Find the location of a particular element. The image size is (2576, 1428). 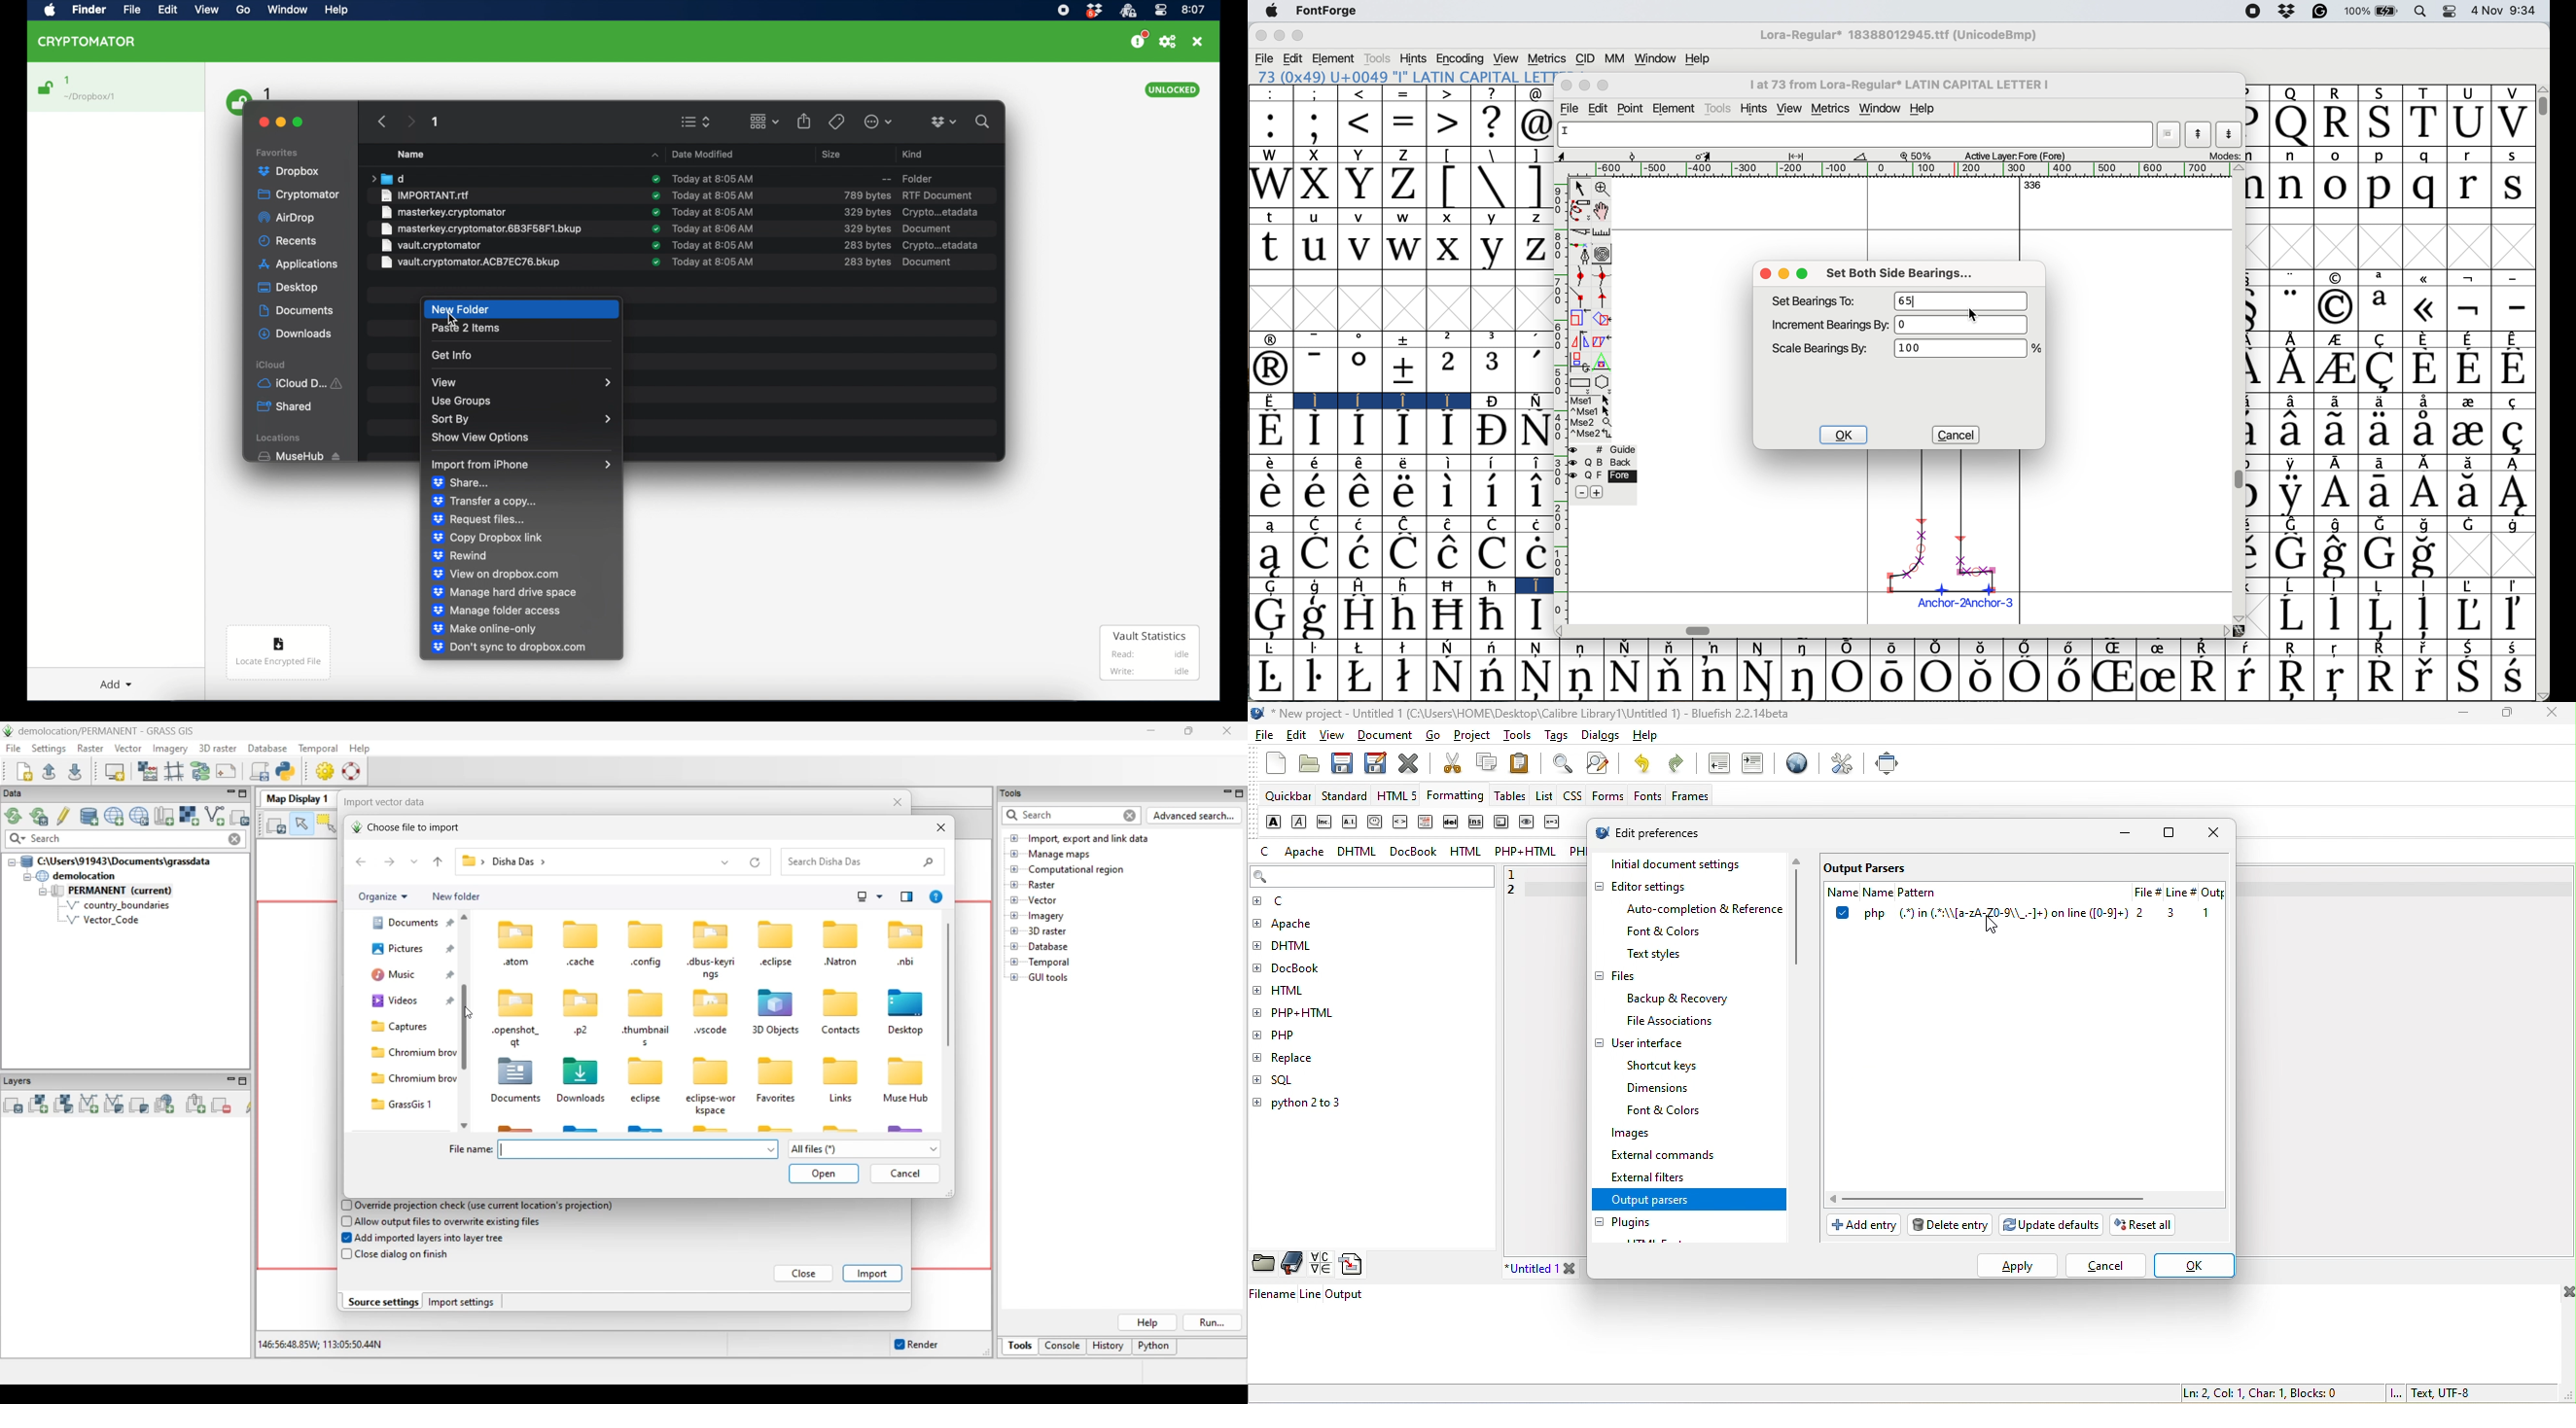

find is located at coordinates (1559, 763).